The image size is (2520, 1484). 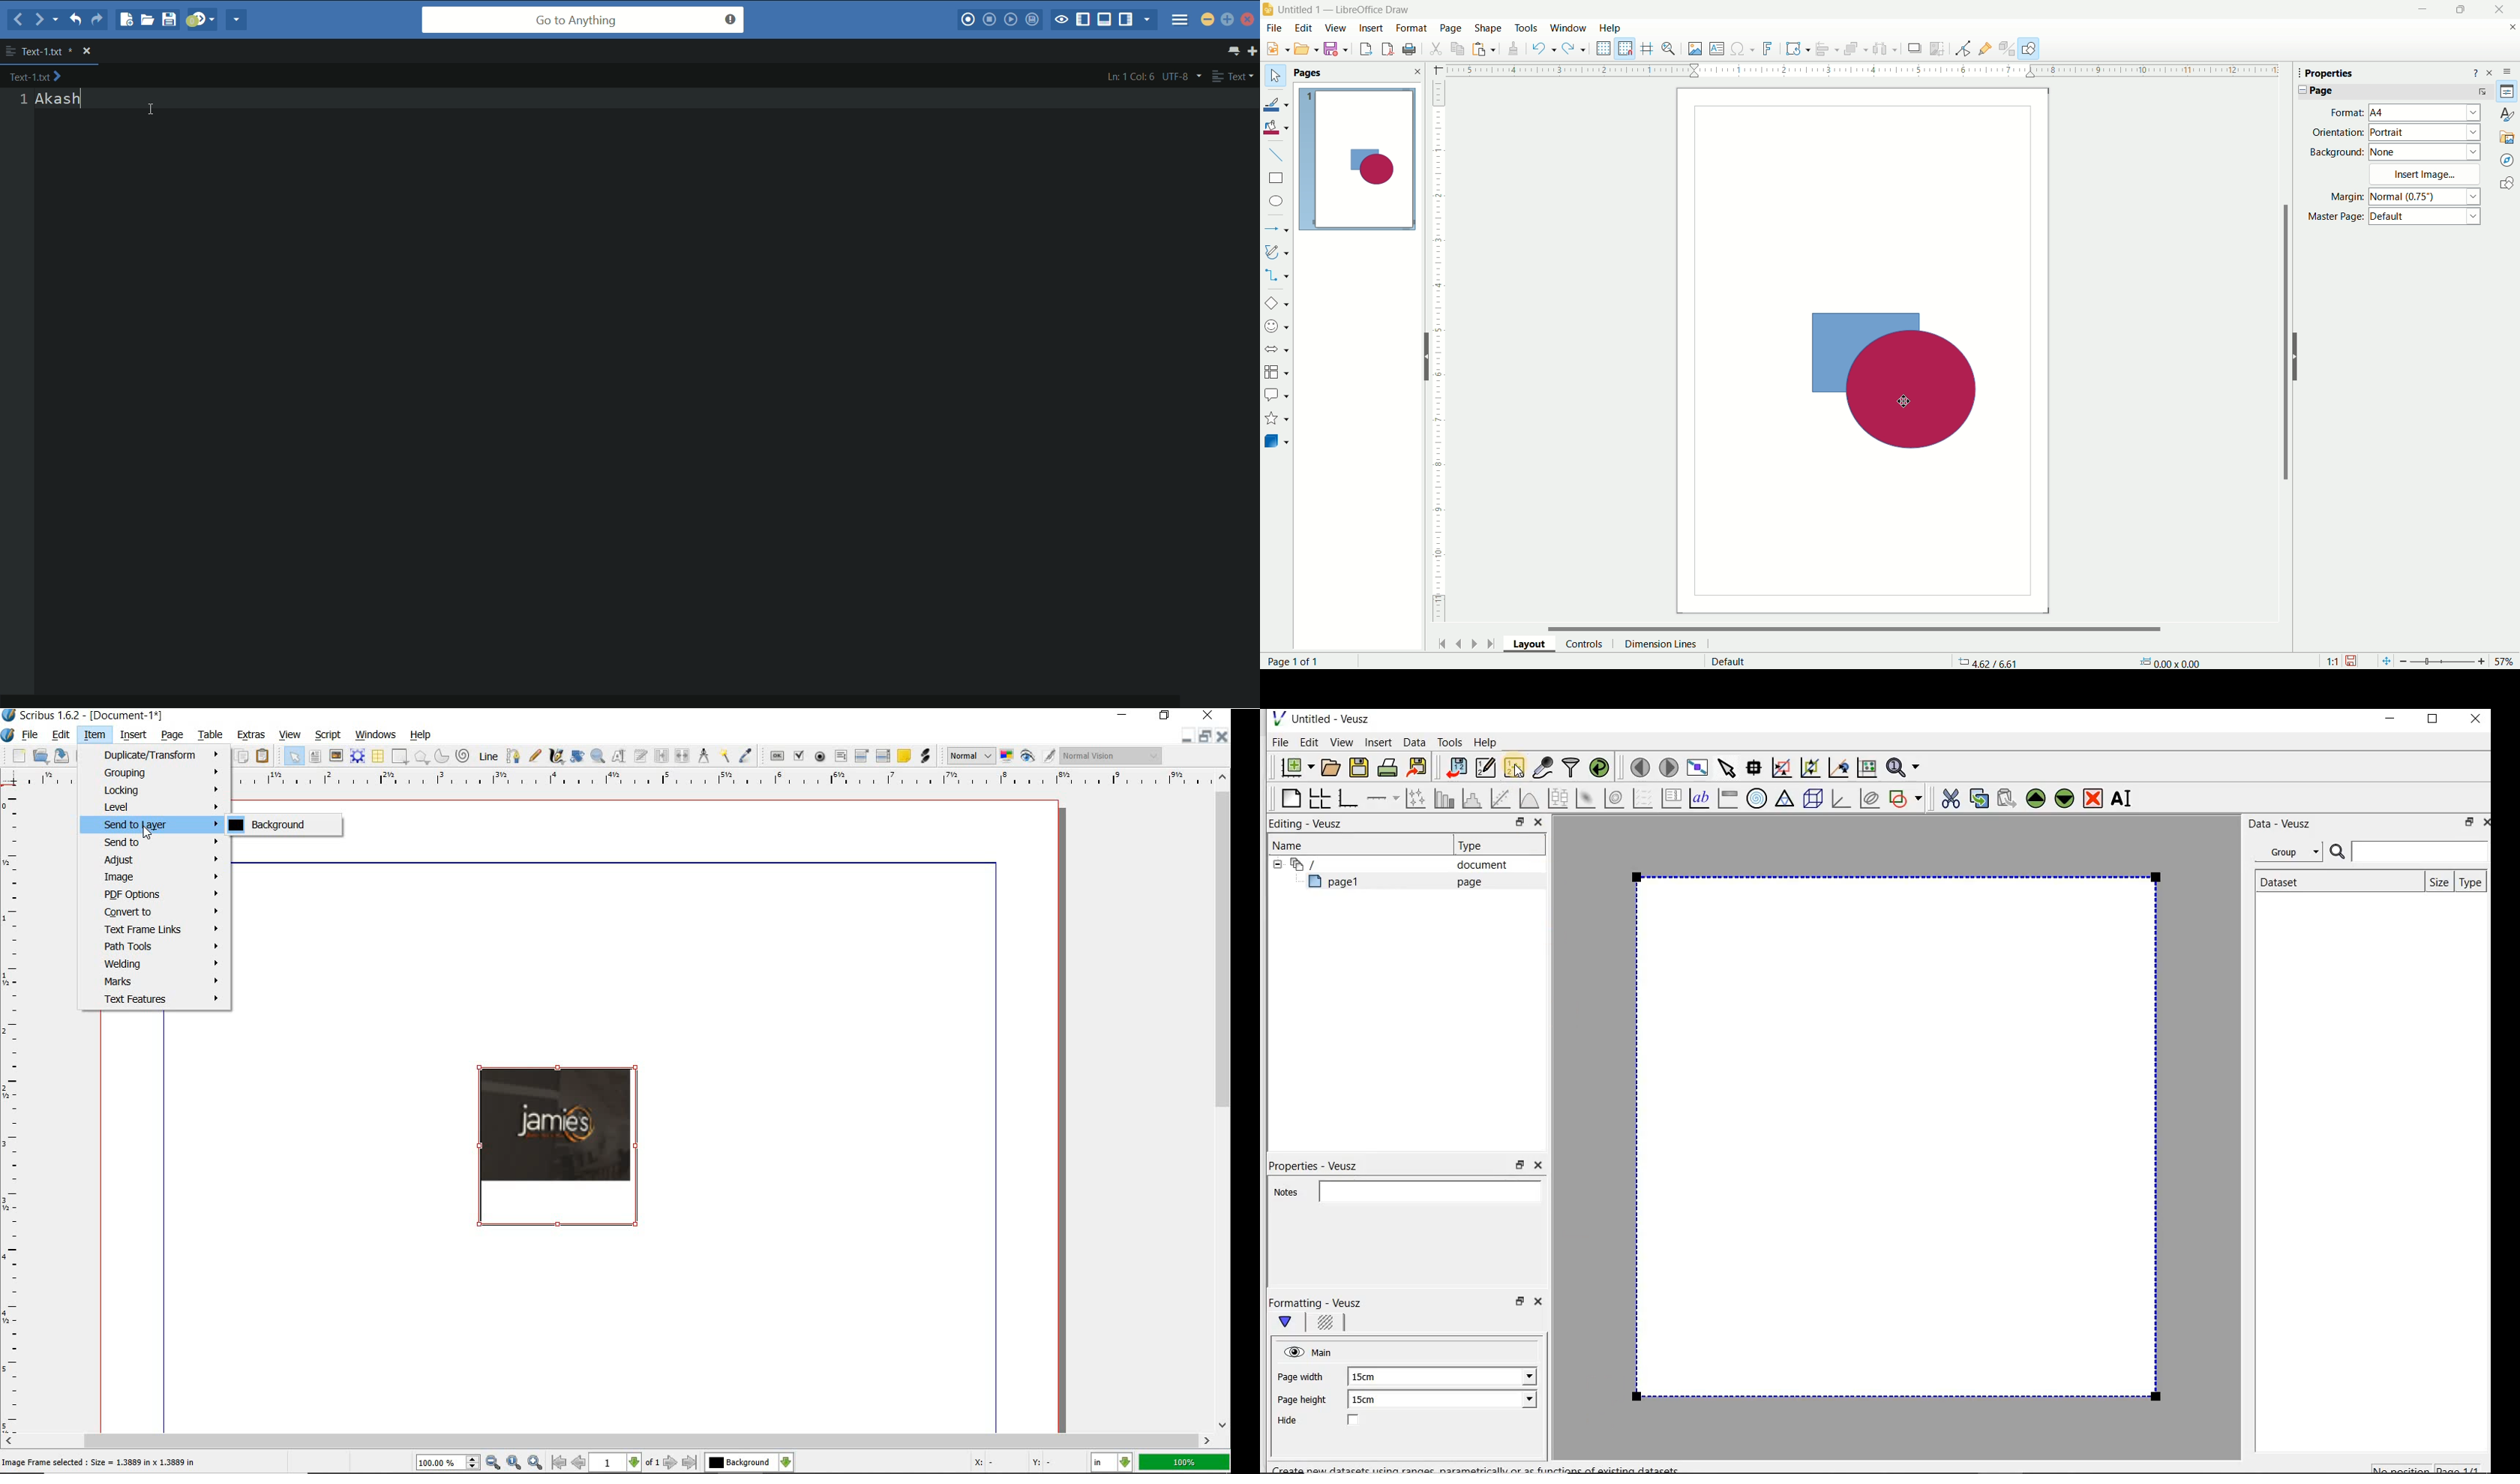 I want to click on help, so click(x=1610, y=28).